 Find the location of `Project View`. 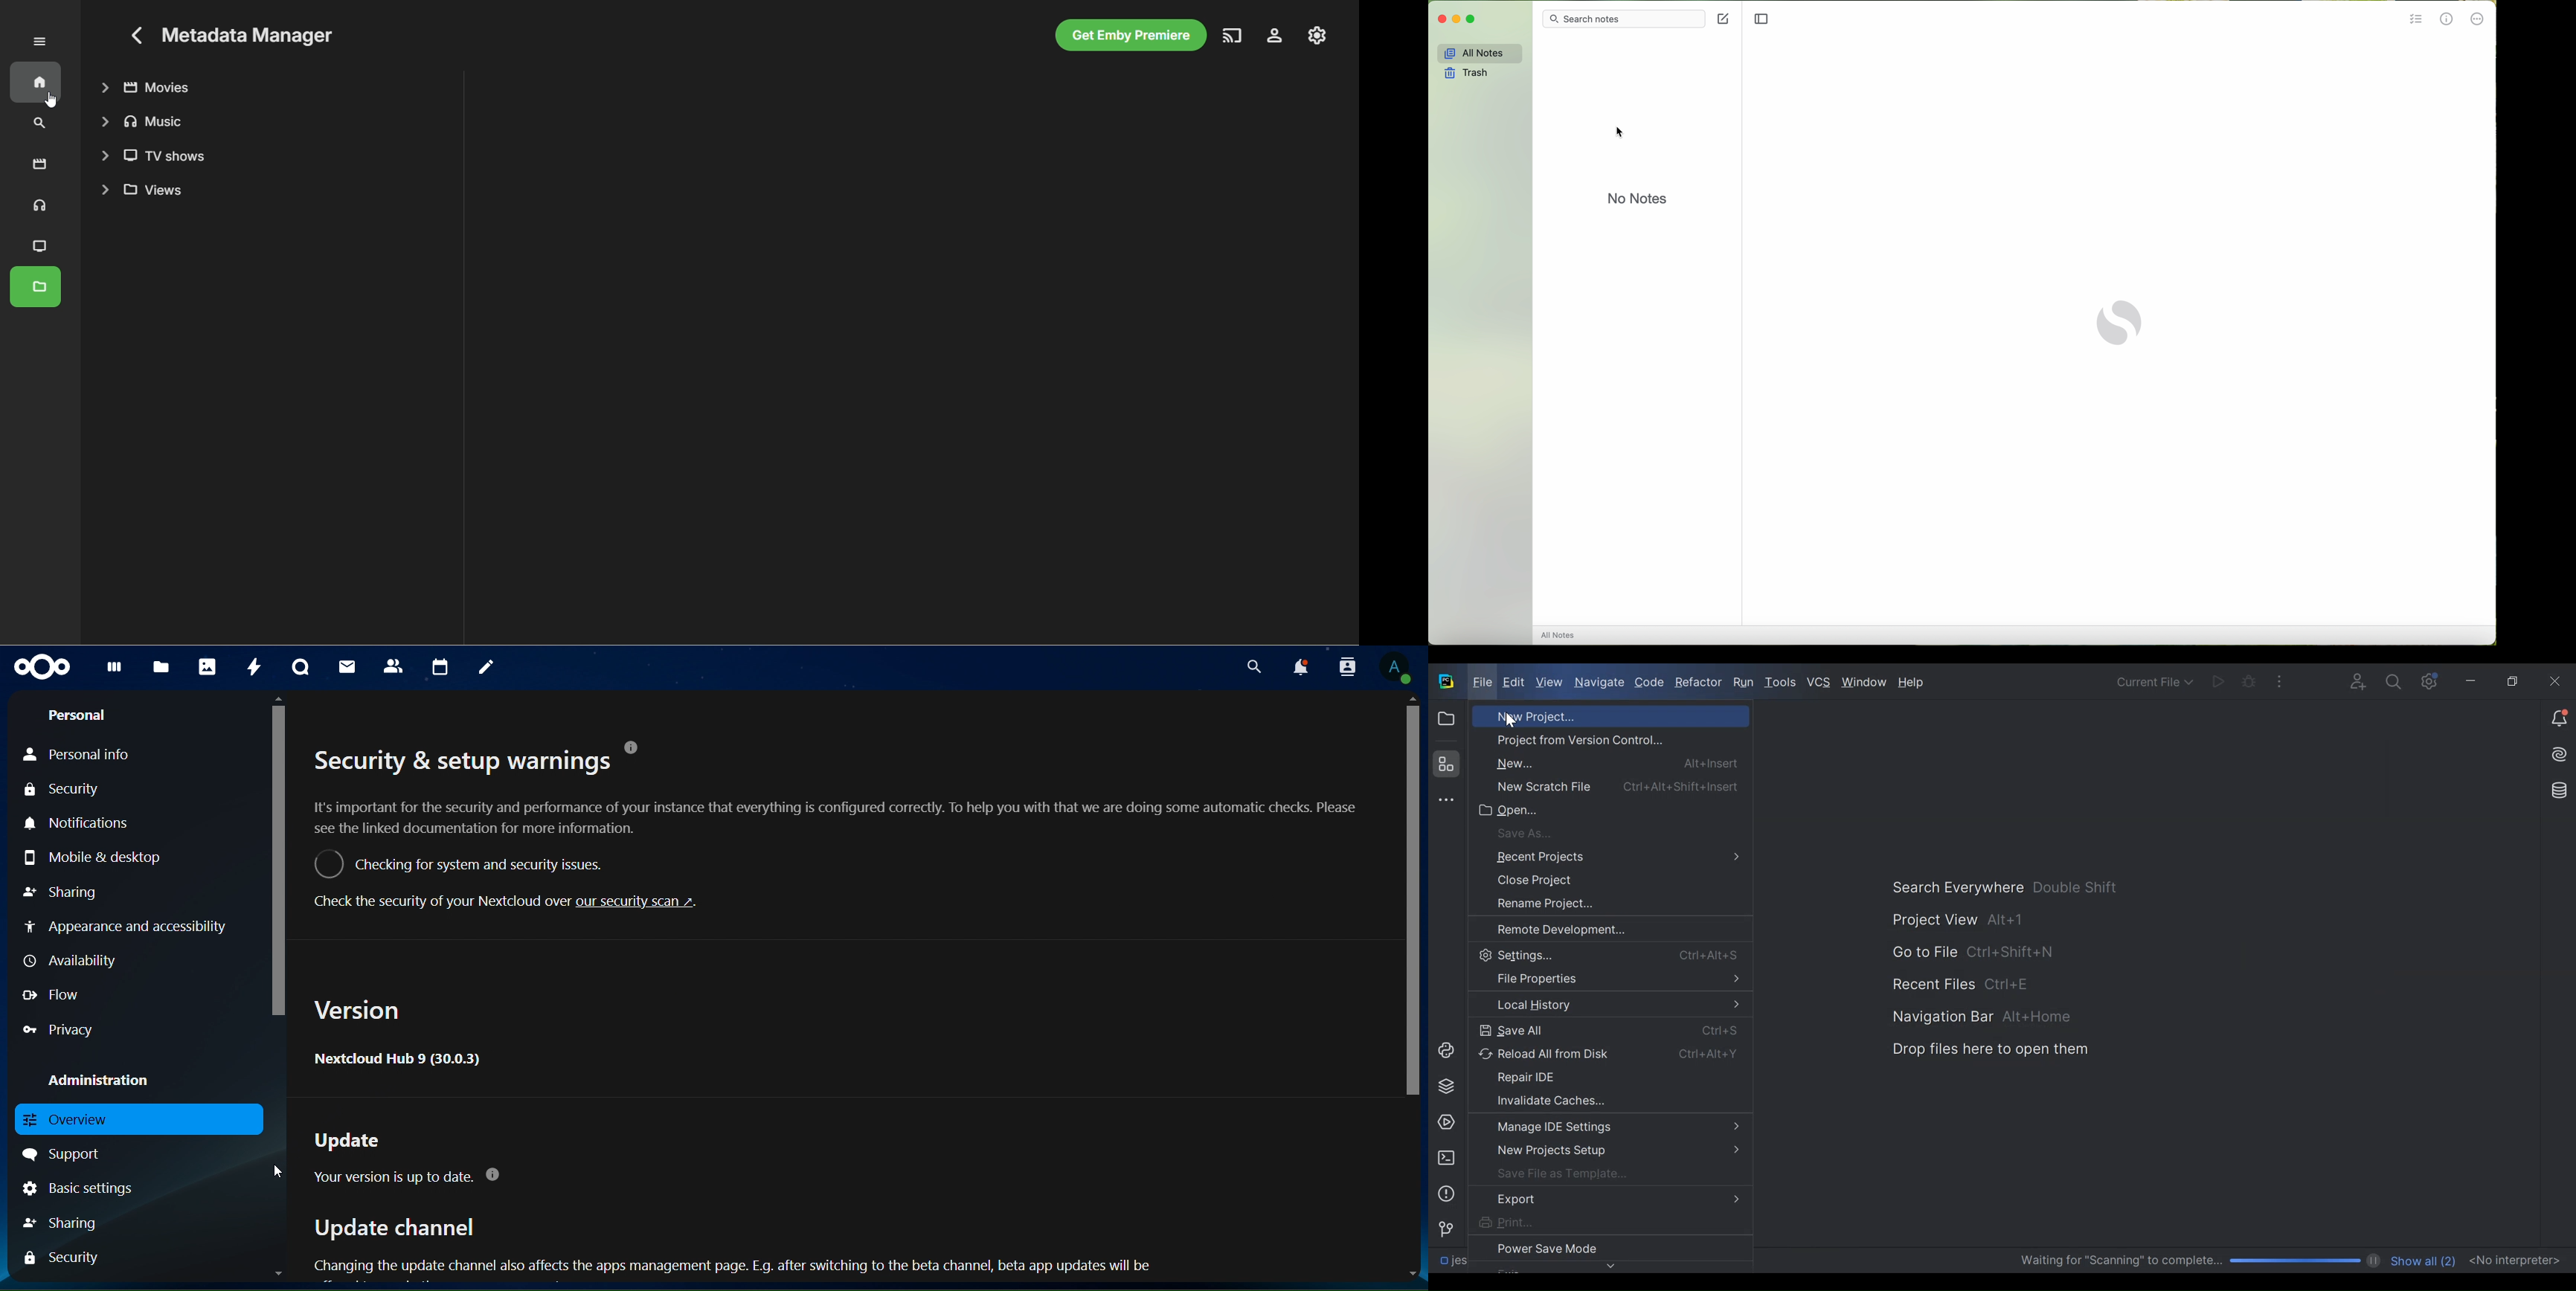

Project View is located at coordinates (1446, 718).